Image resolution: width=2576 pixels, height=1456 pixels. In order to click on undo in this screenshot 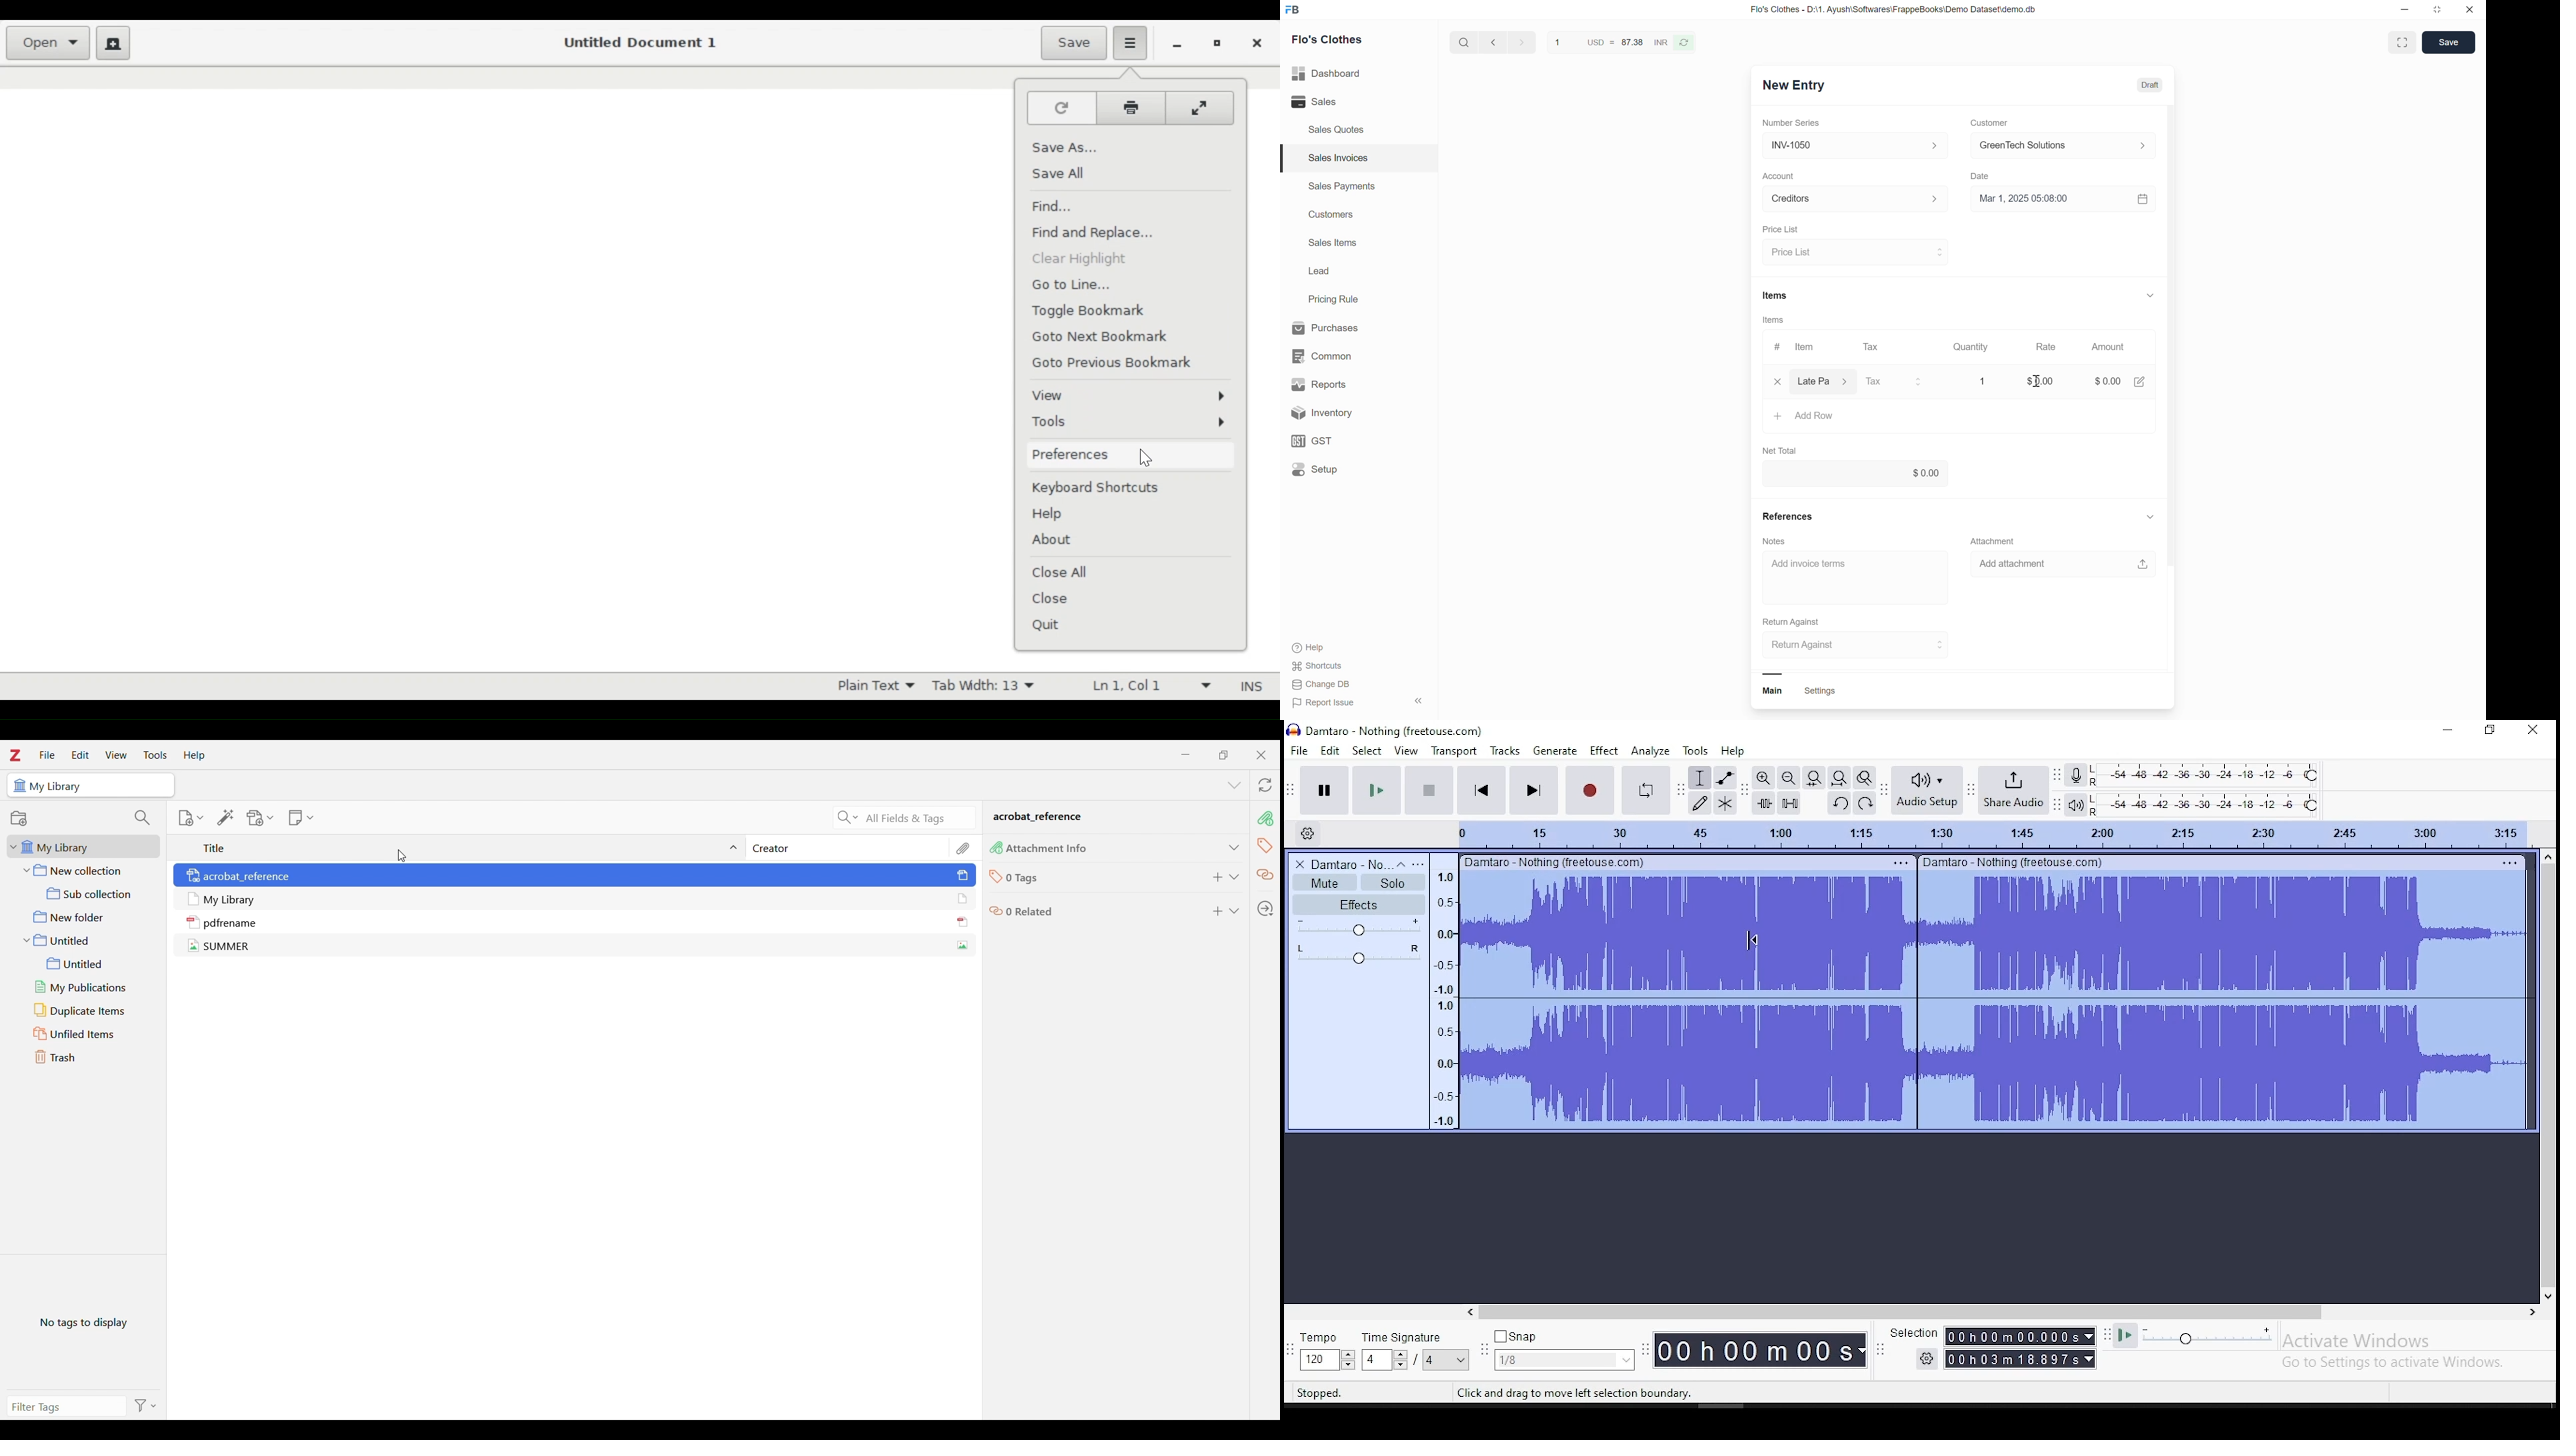, I will do `click(1841, 803)`.